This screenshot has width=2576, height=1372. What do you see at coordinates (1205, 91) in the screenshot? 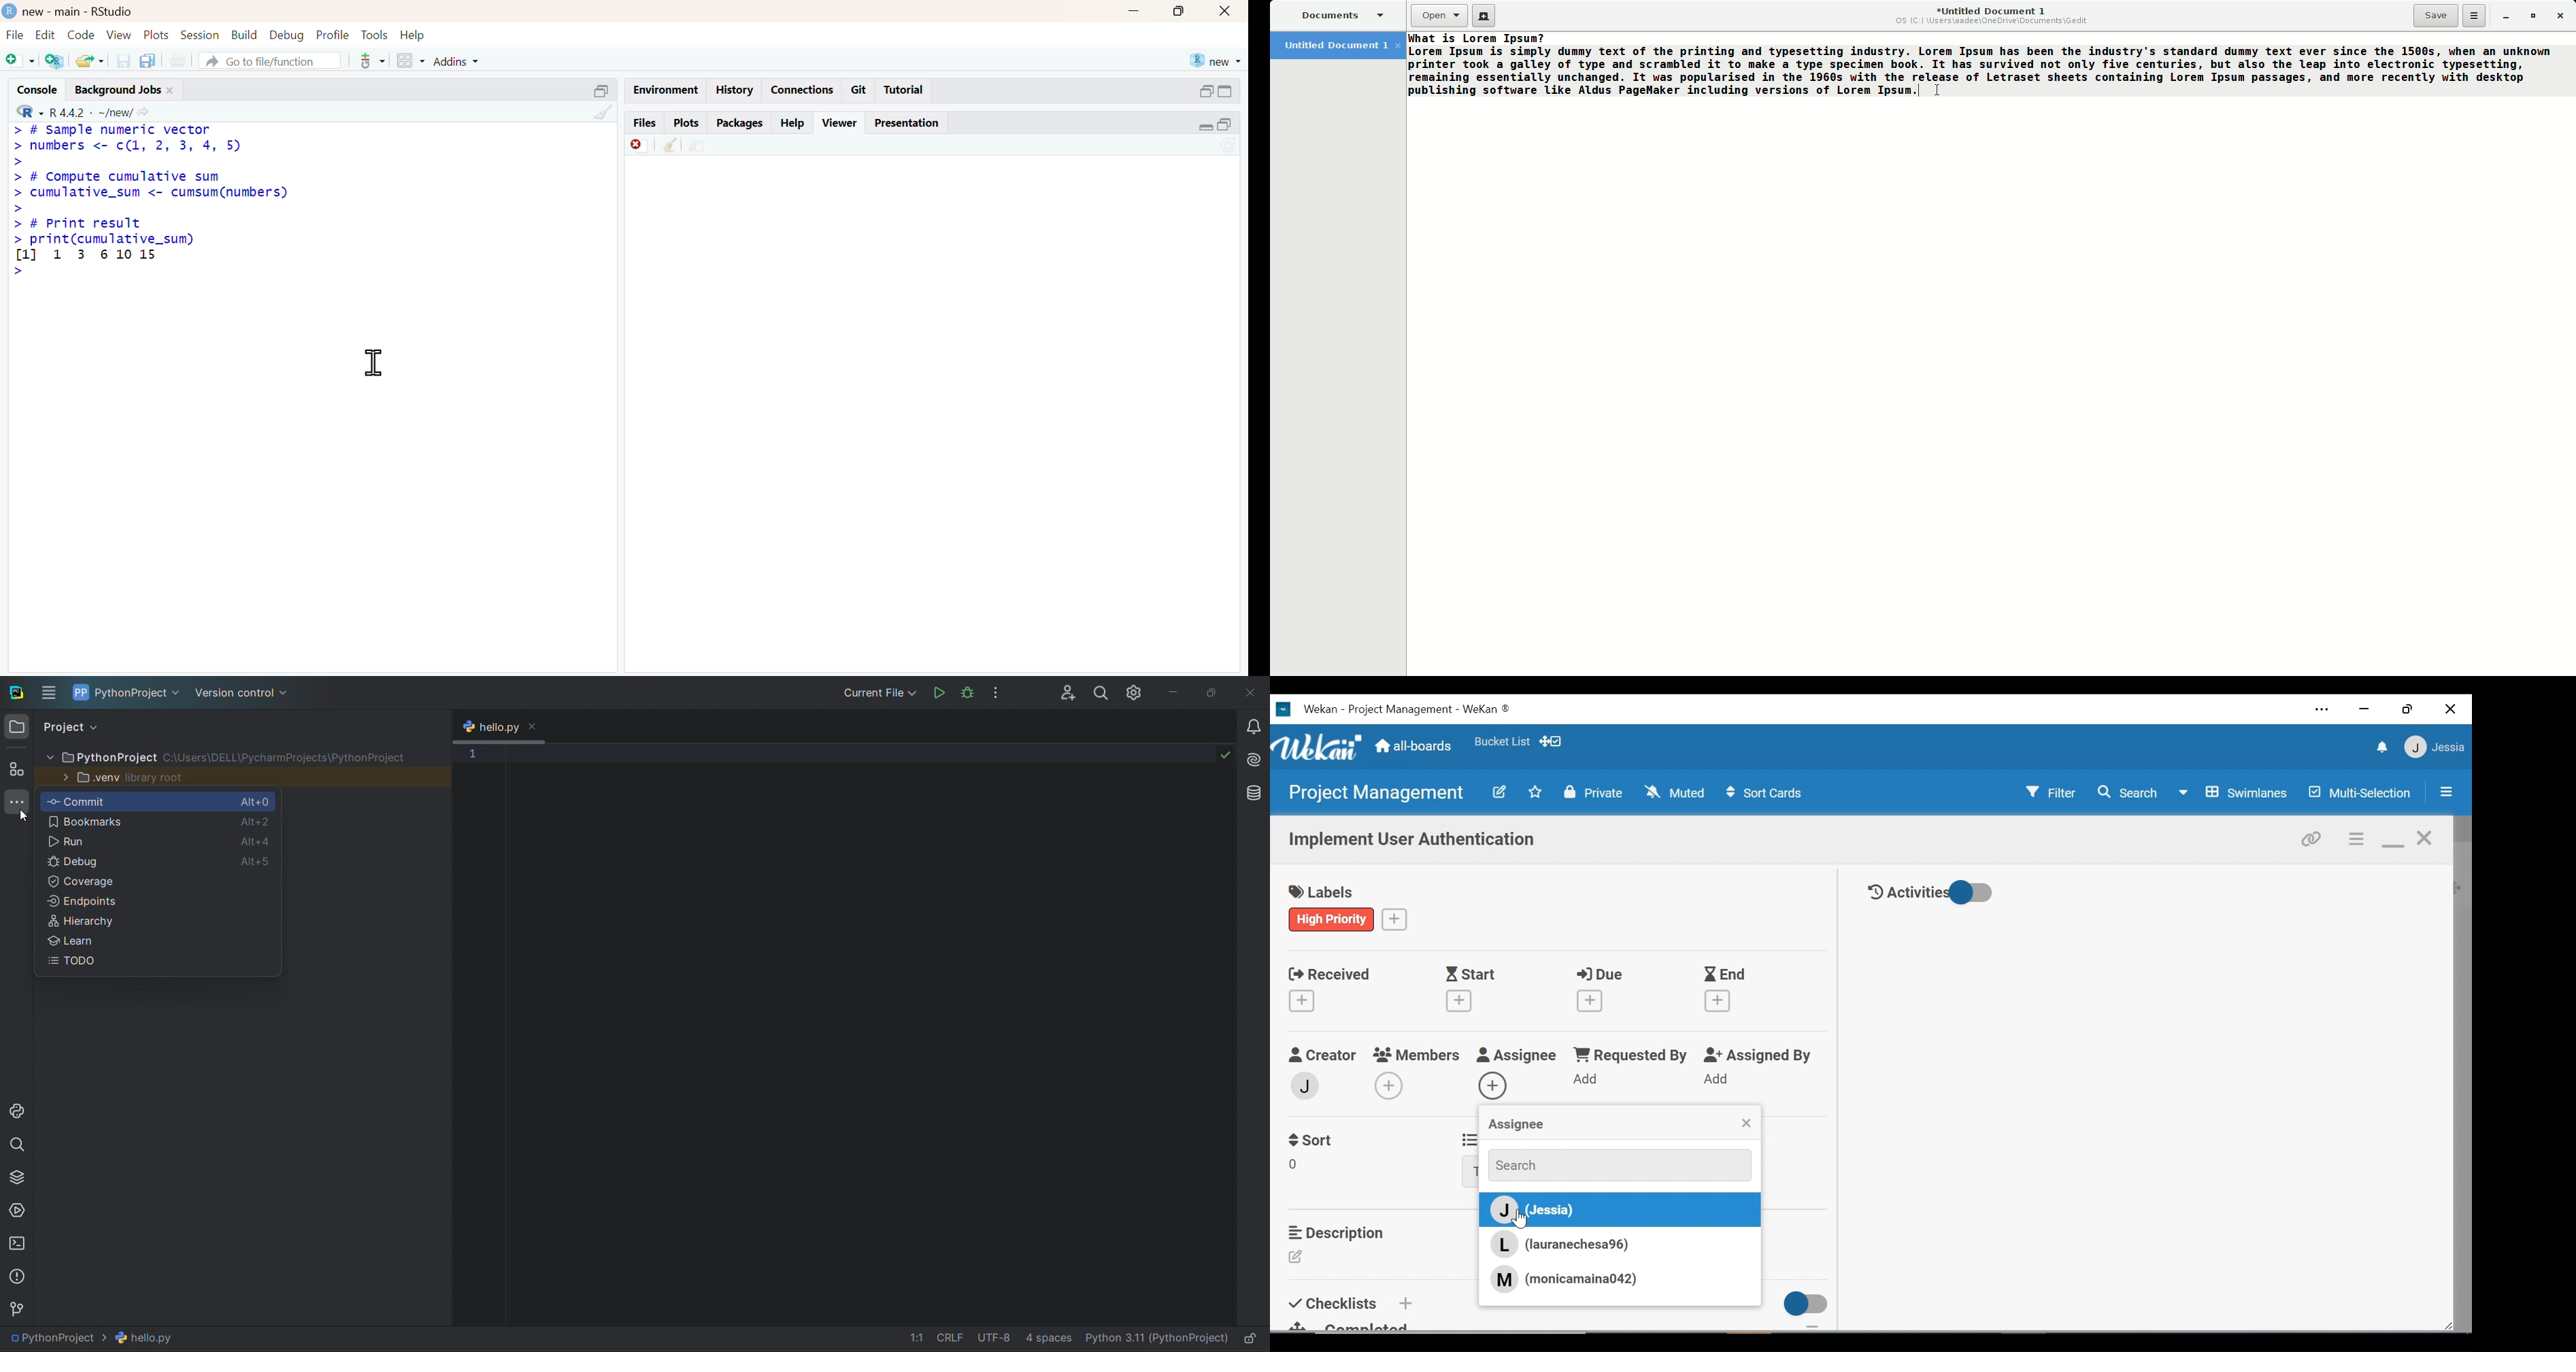
I see `open in separate window` at bounding box center [1205, 91].